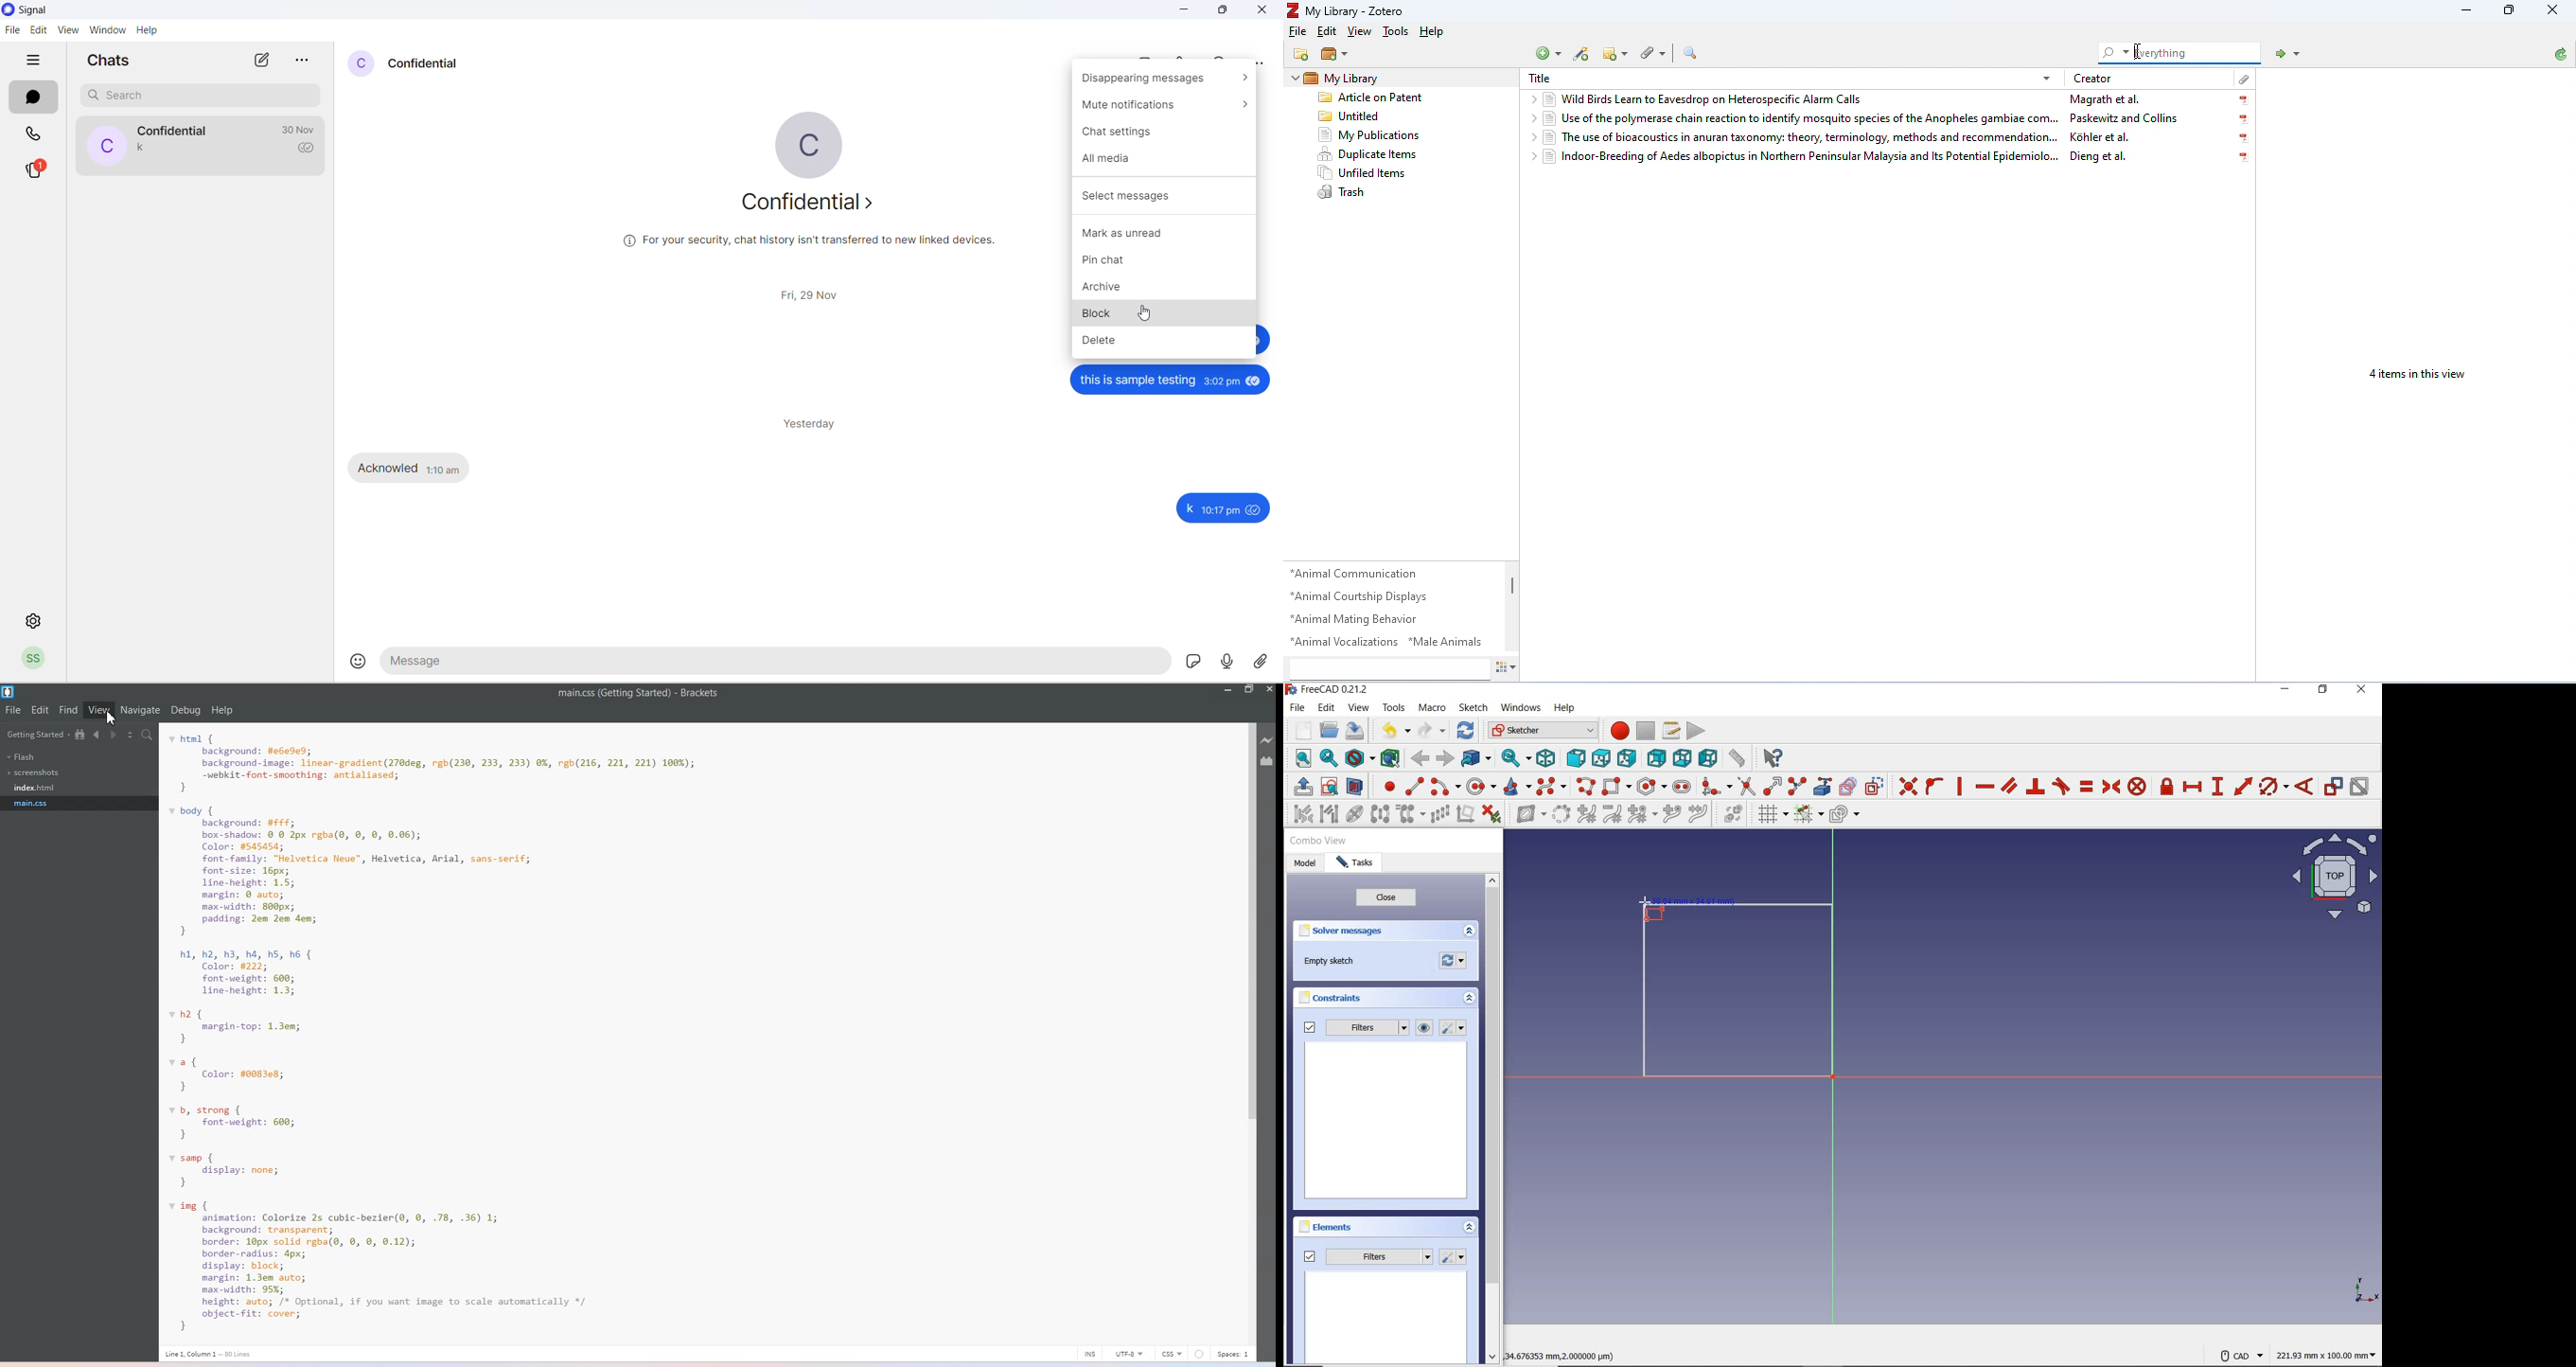  Describe the element at coordinates (105, 144) in the screenshot. I see `profile picture` at that location.